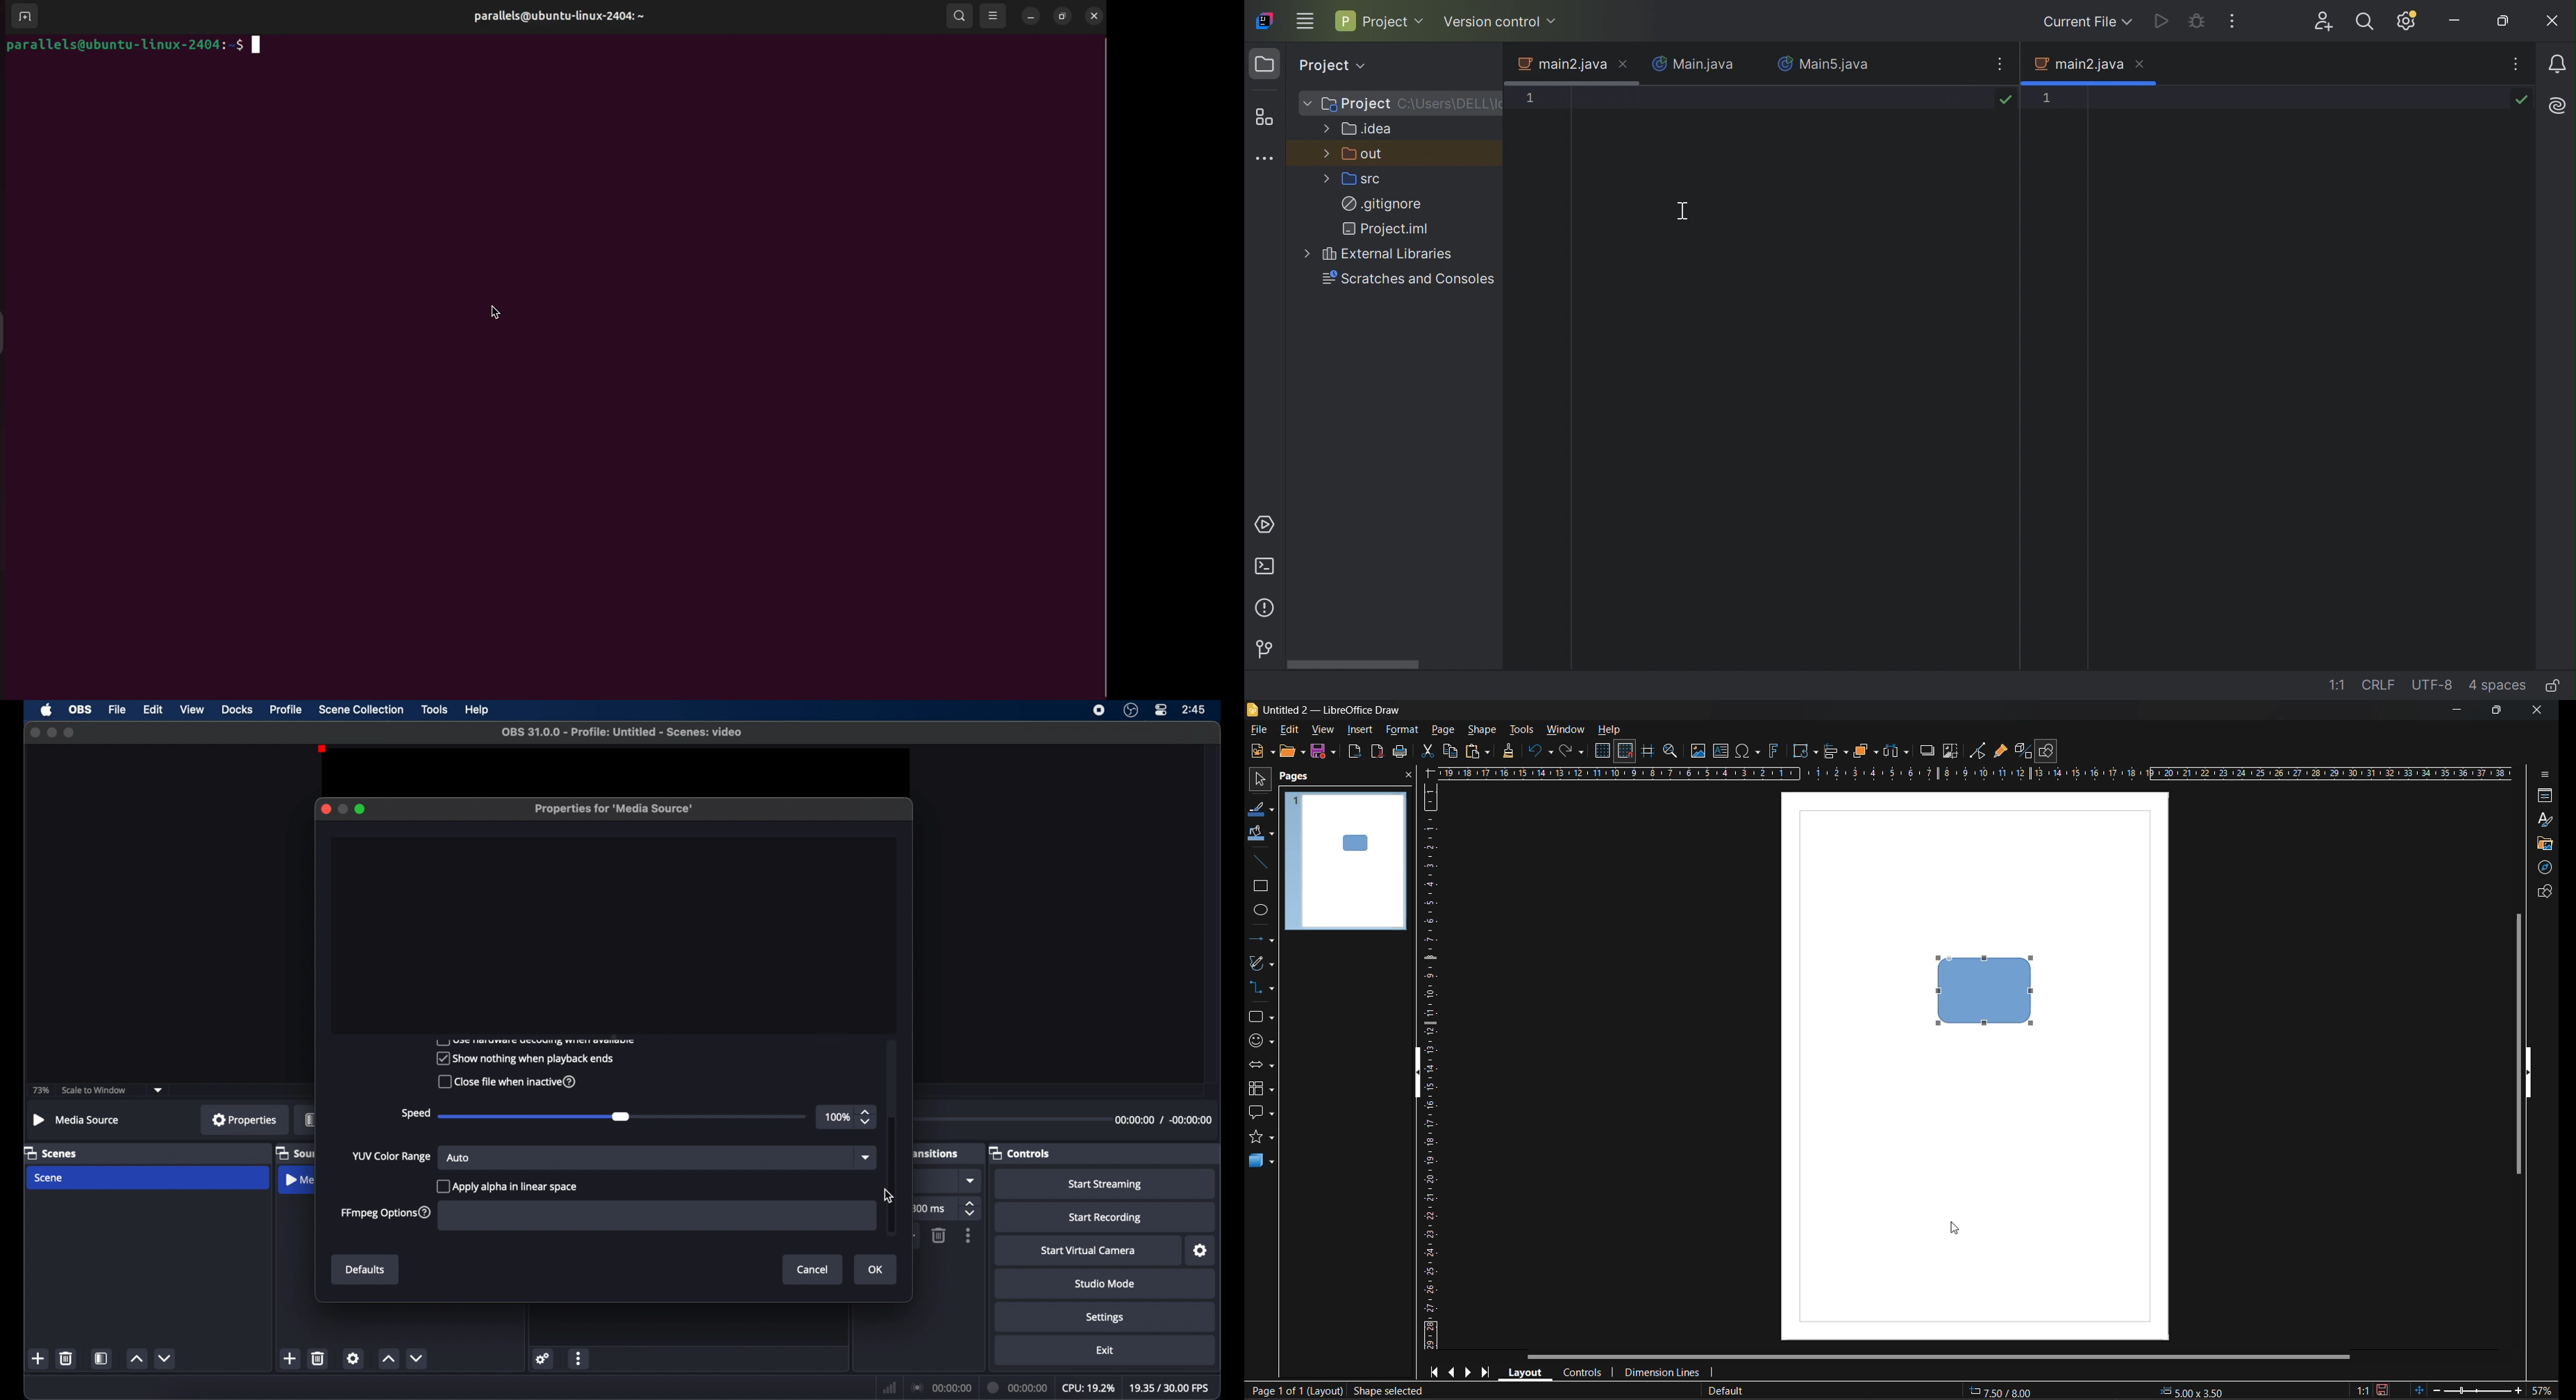 This screenshot has width=2576, height=1400. What do you see at coordinates (1626, 751) in the screenshot?
I see `snap to grid` at bounding box center [1626, 751].